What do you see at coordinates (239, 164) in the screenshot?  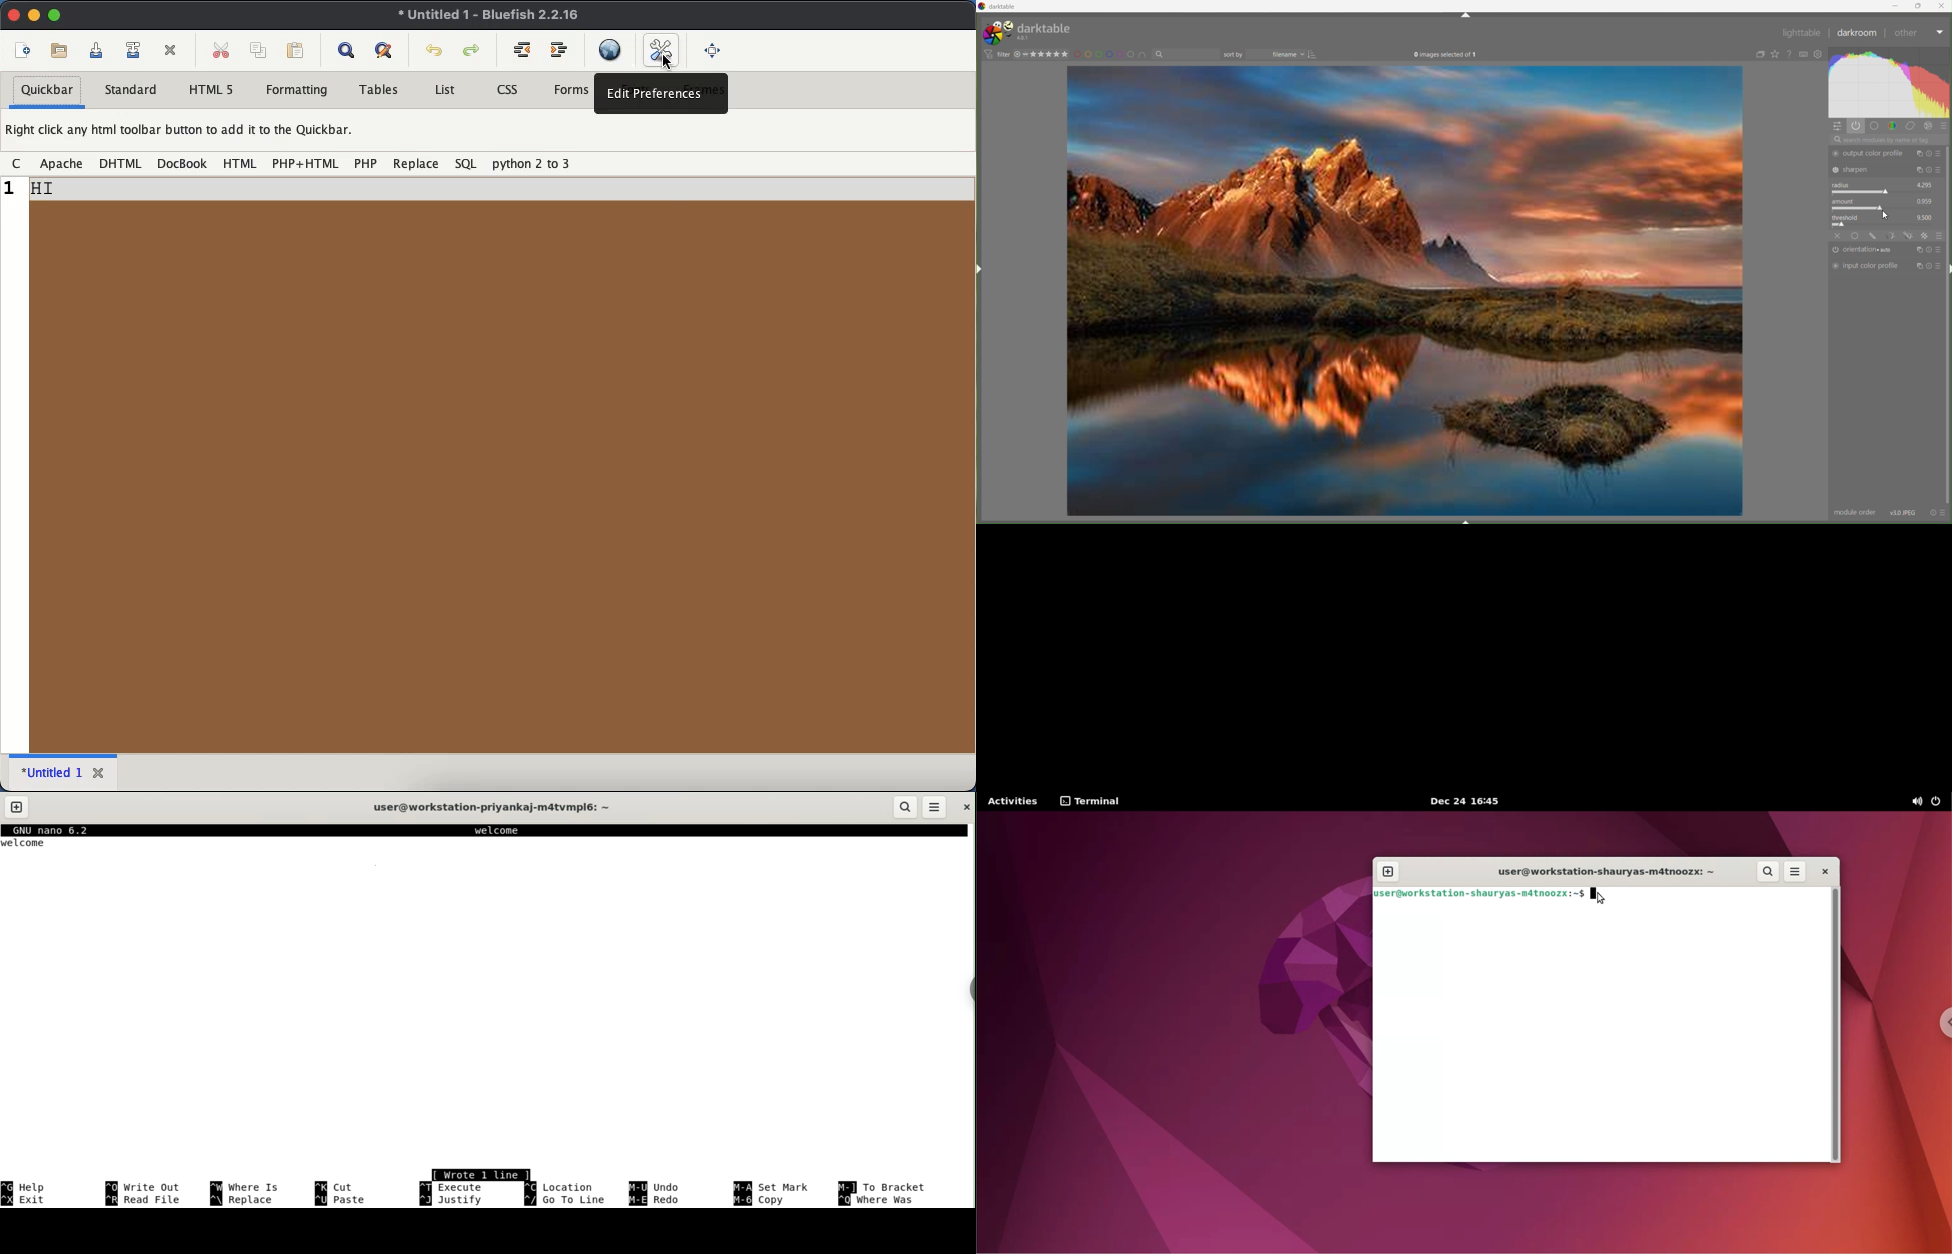 I see `html` at bounding box center [239, 164].